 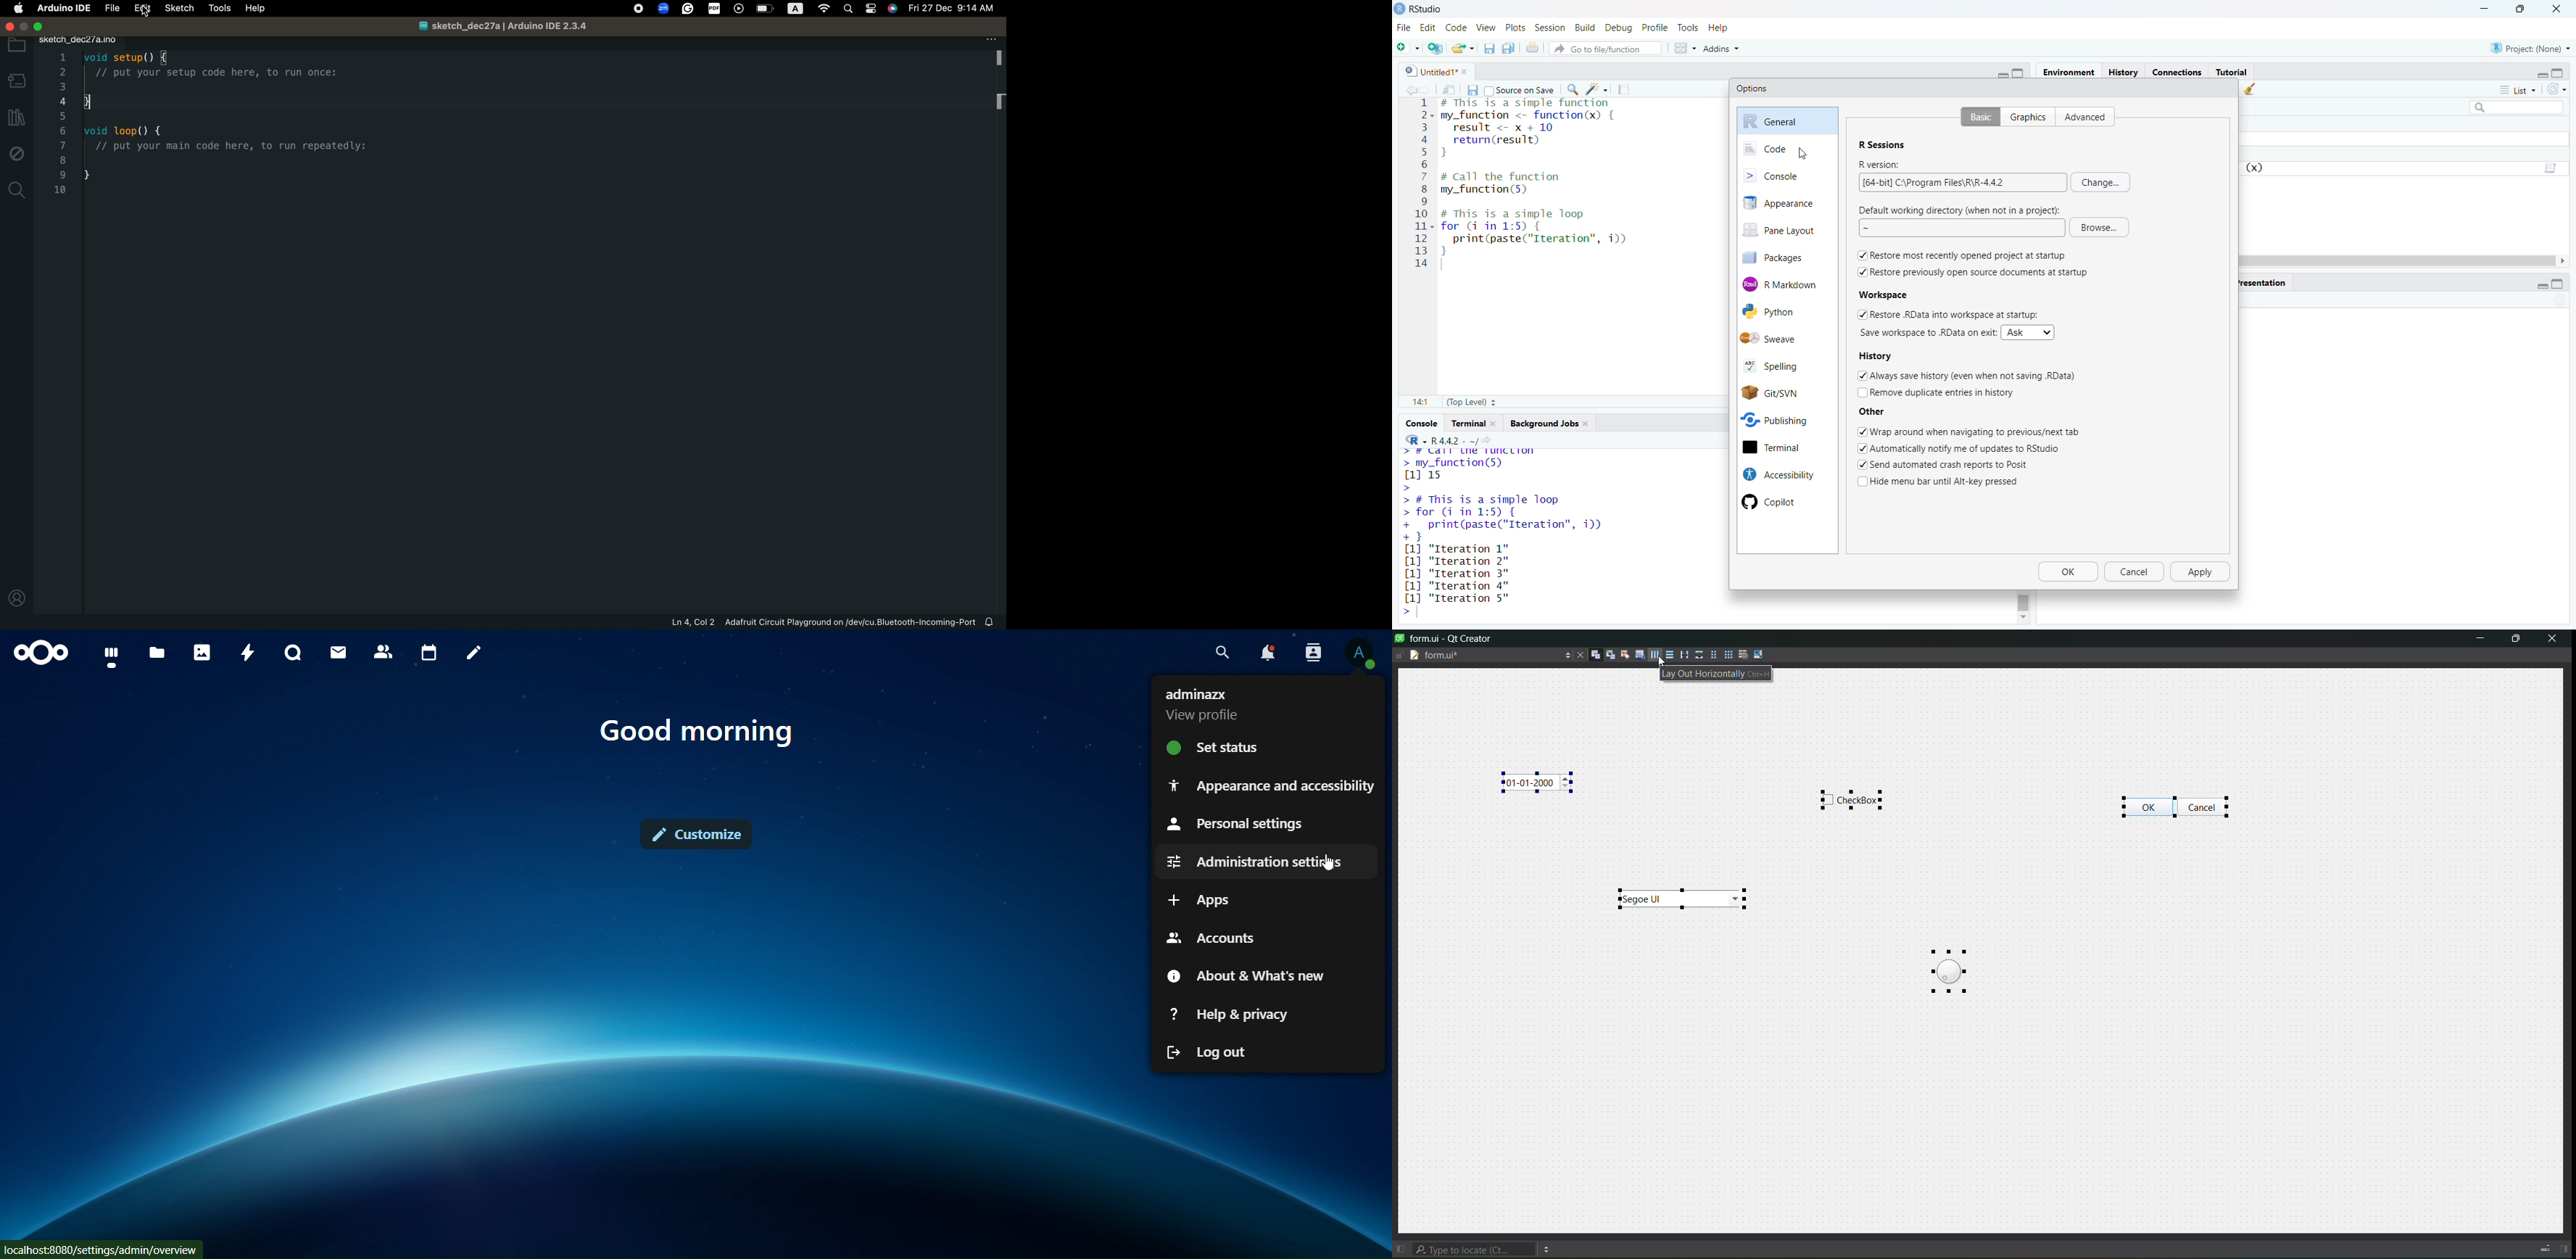 I want to click on options, so click(x=1563, y=655).